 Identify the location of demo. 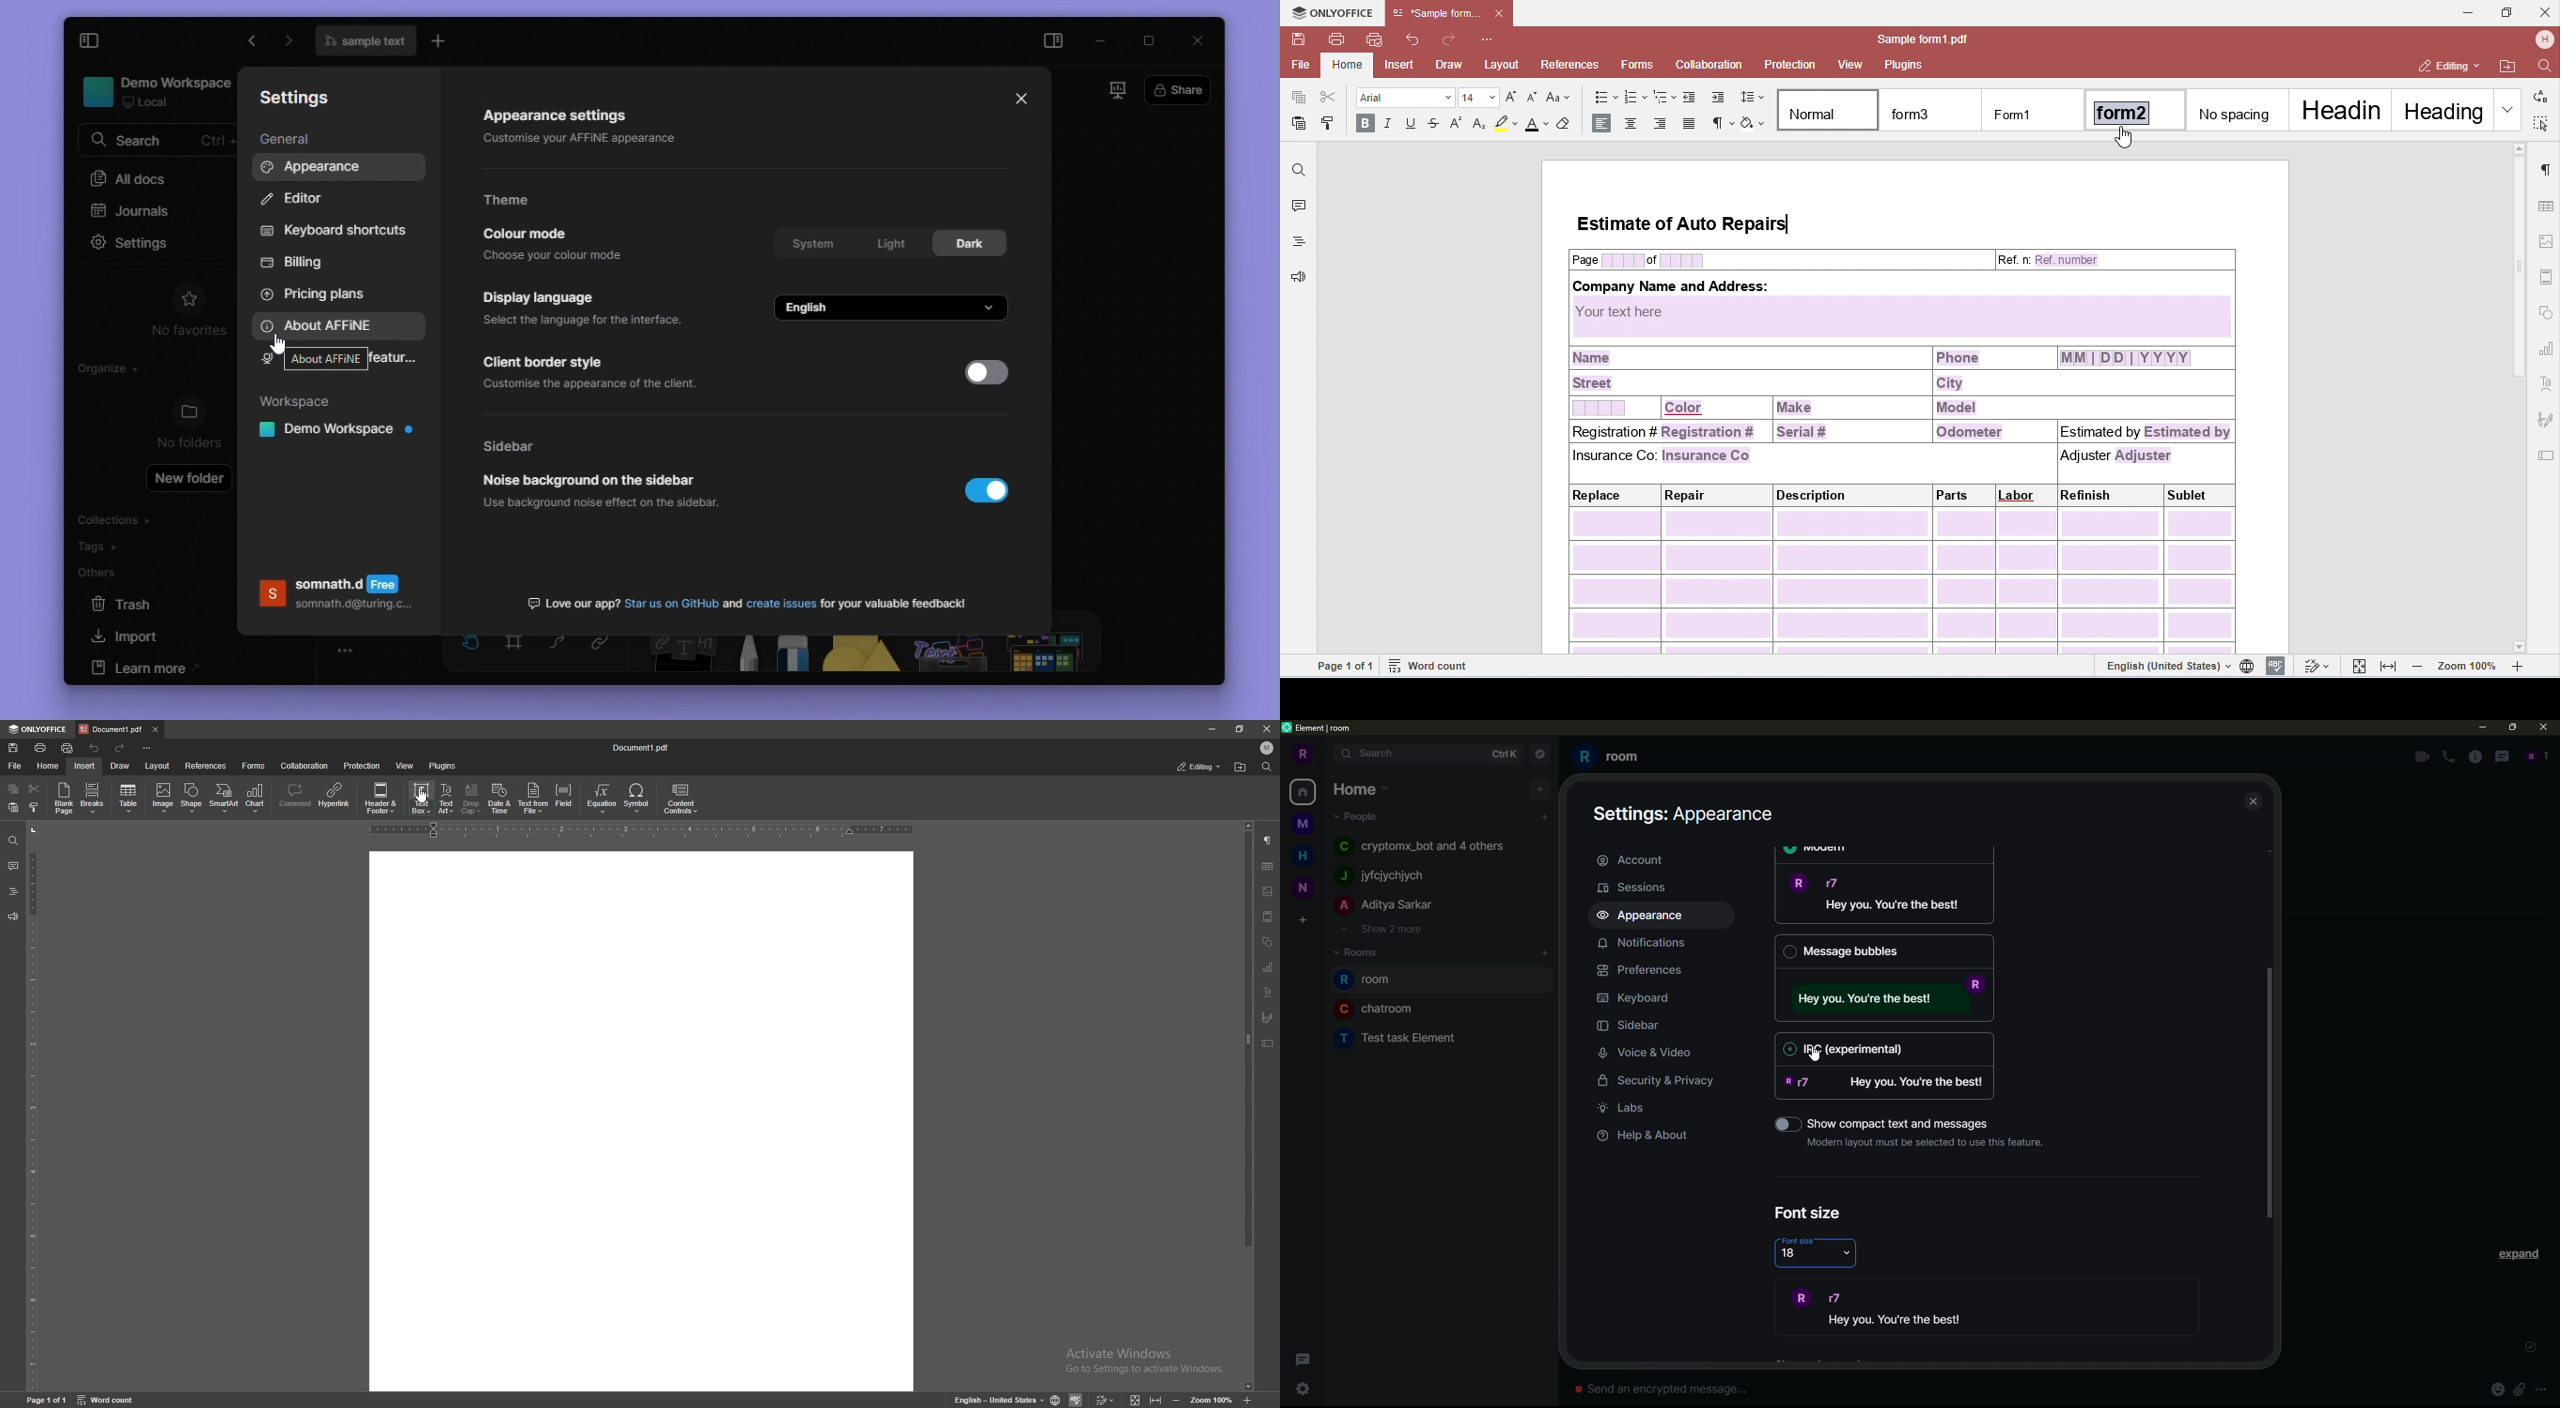
(1911, 1334).